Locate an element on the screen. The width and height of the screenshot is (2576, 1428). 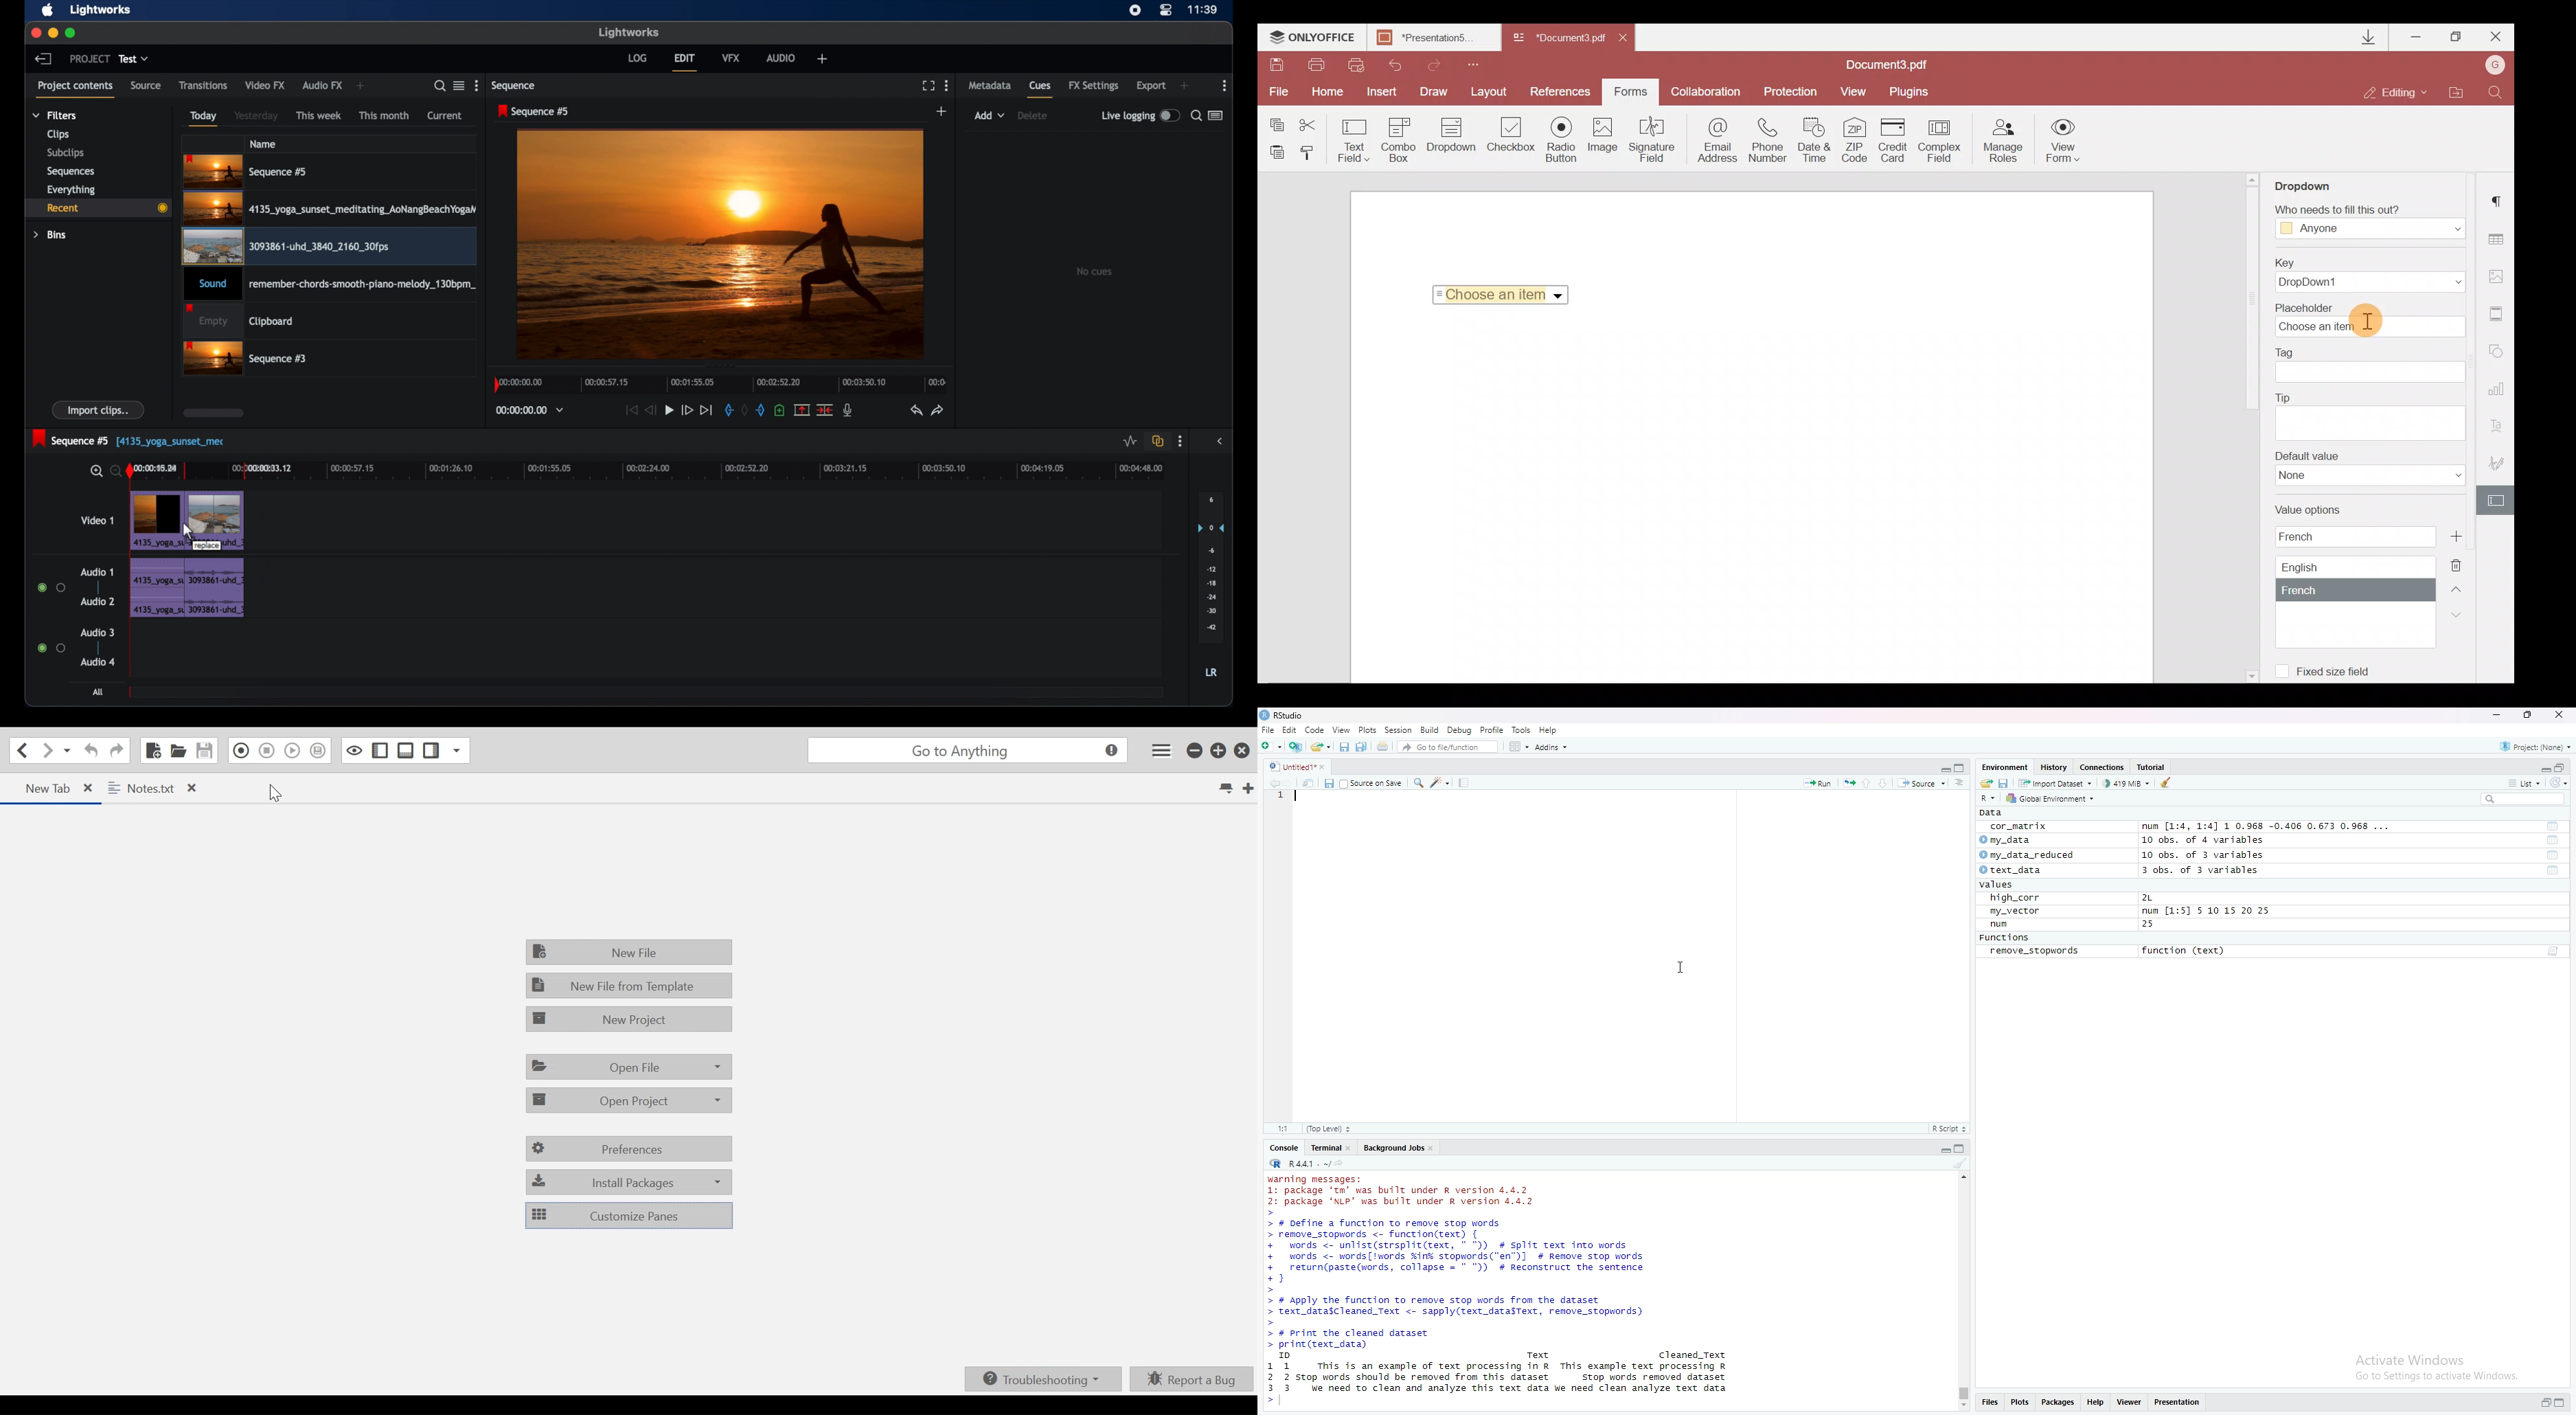
clear marks is located at coordinates (743, 409).